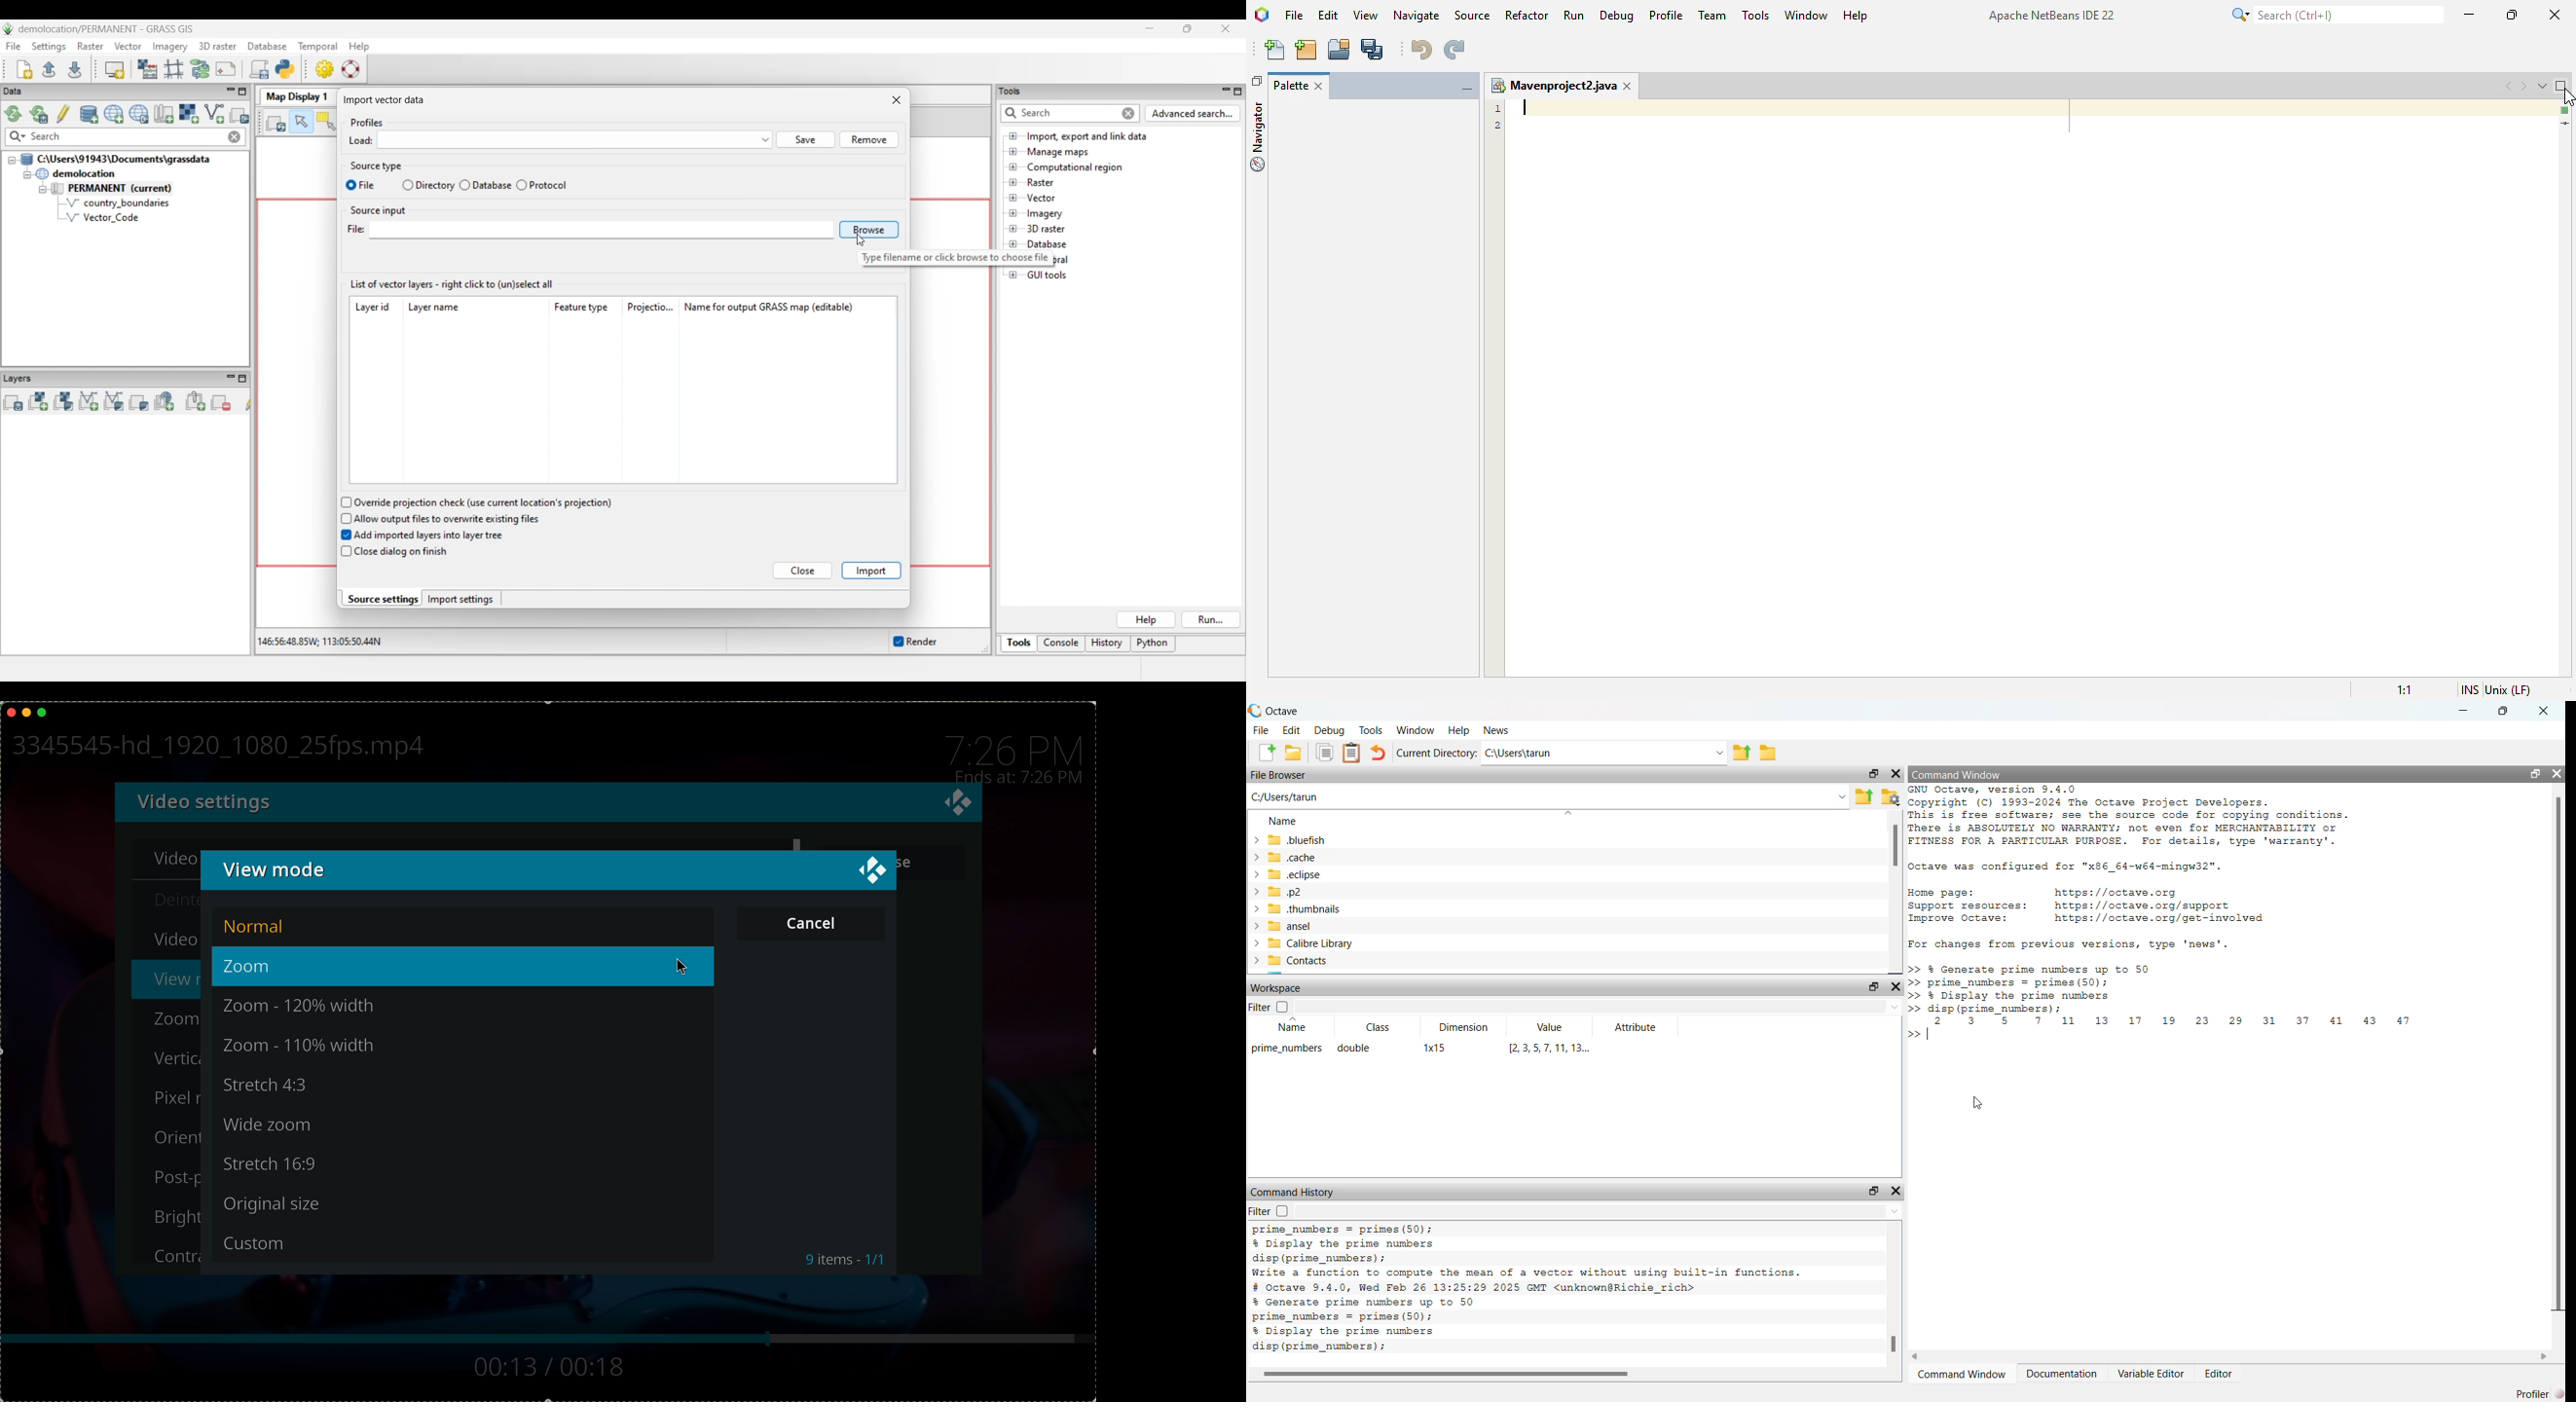  Describe the element at coordinates (1552, 86) in the screenshot. I see `project name` at that location.